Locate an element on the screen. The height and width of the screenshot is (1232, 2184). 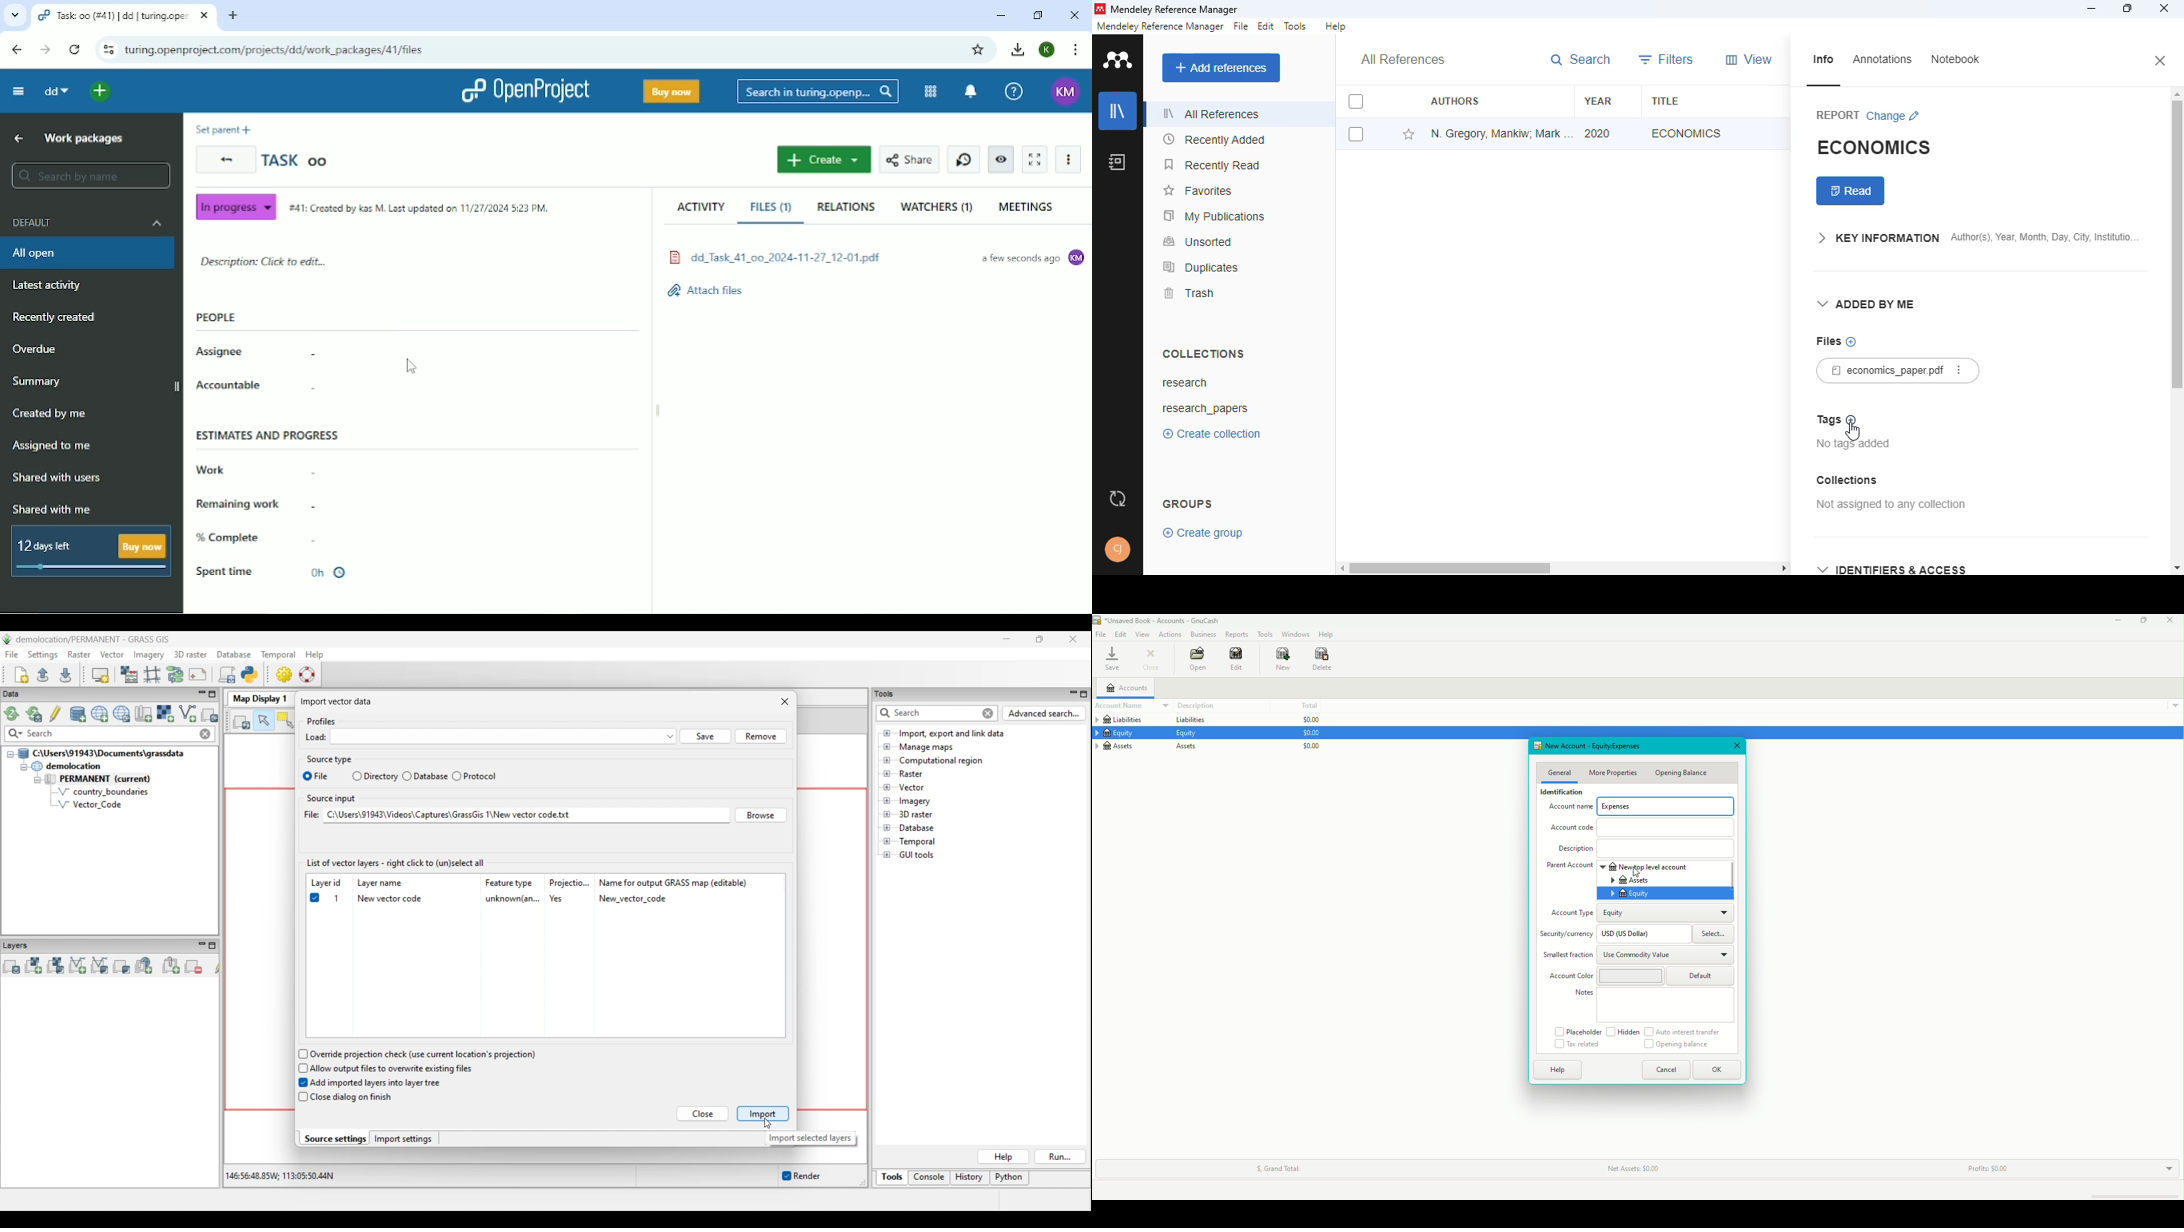
info is located at coordinates (1823, 60).